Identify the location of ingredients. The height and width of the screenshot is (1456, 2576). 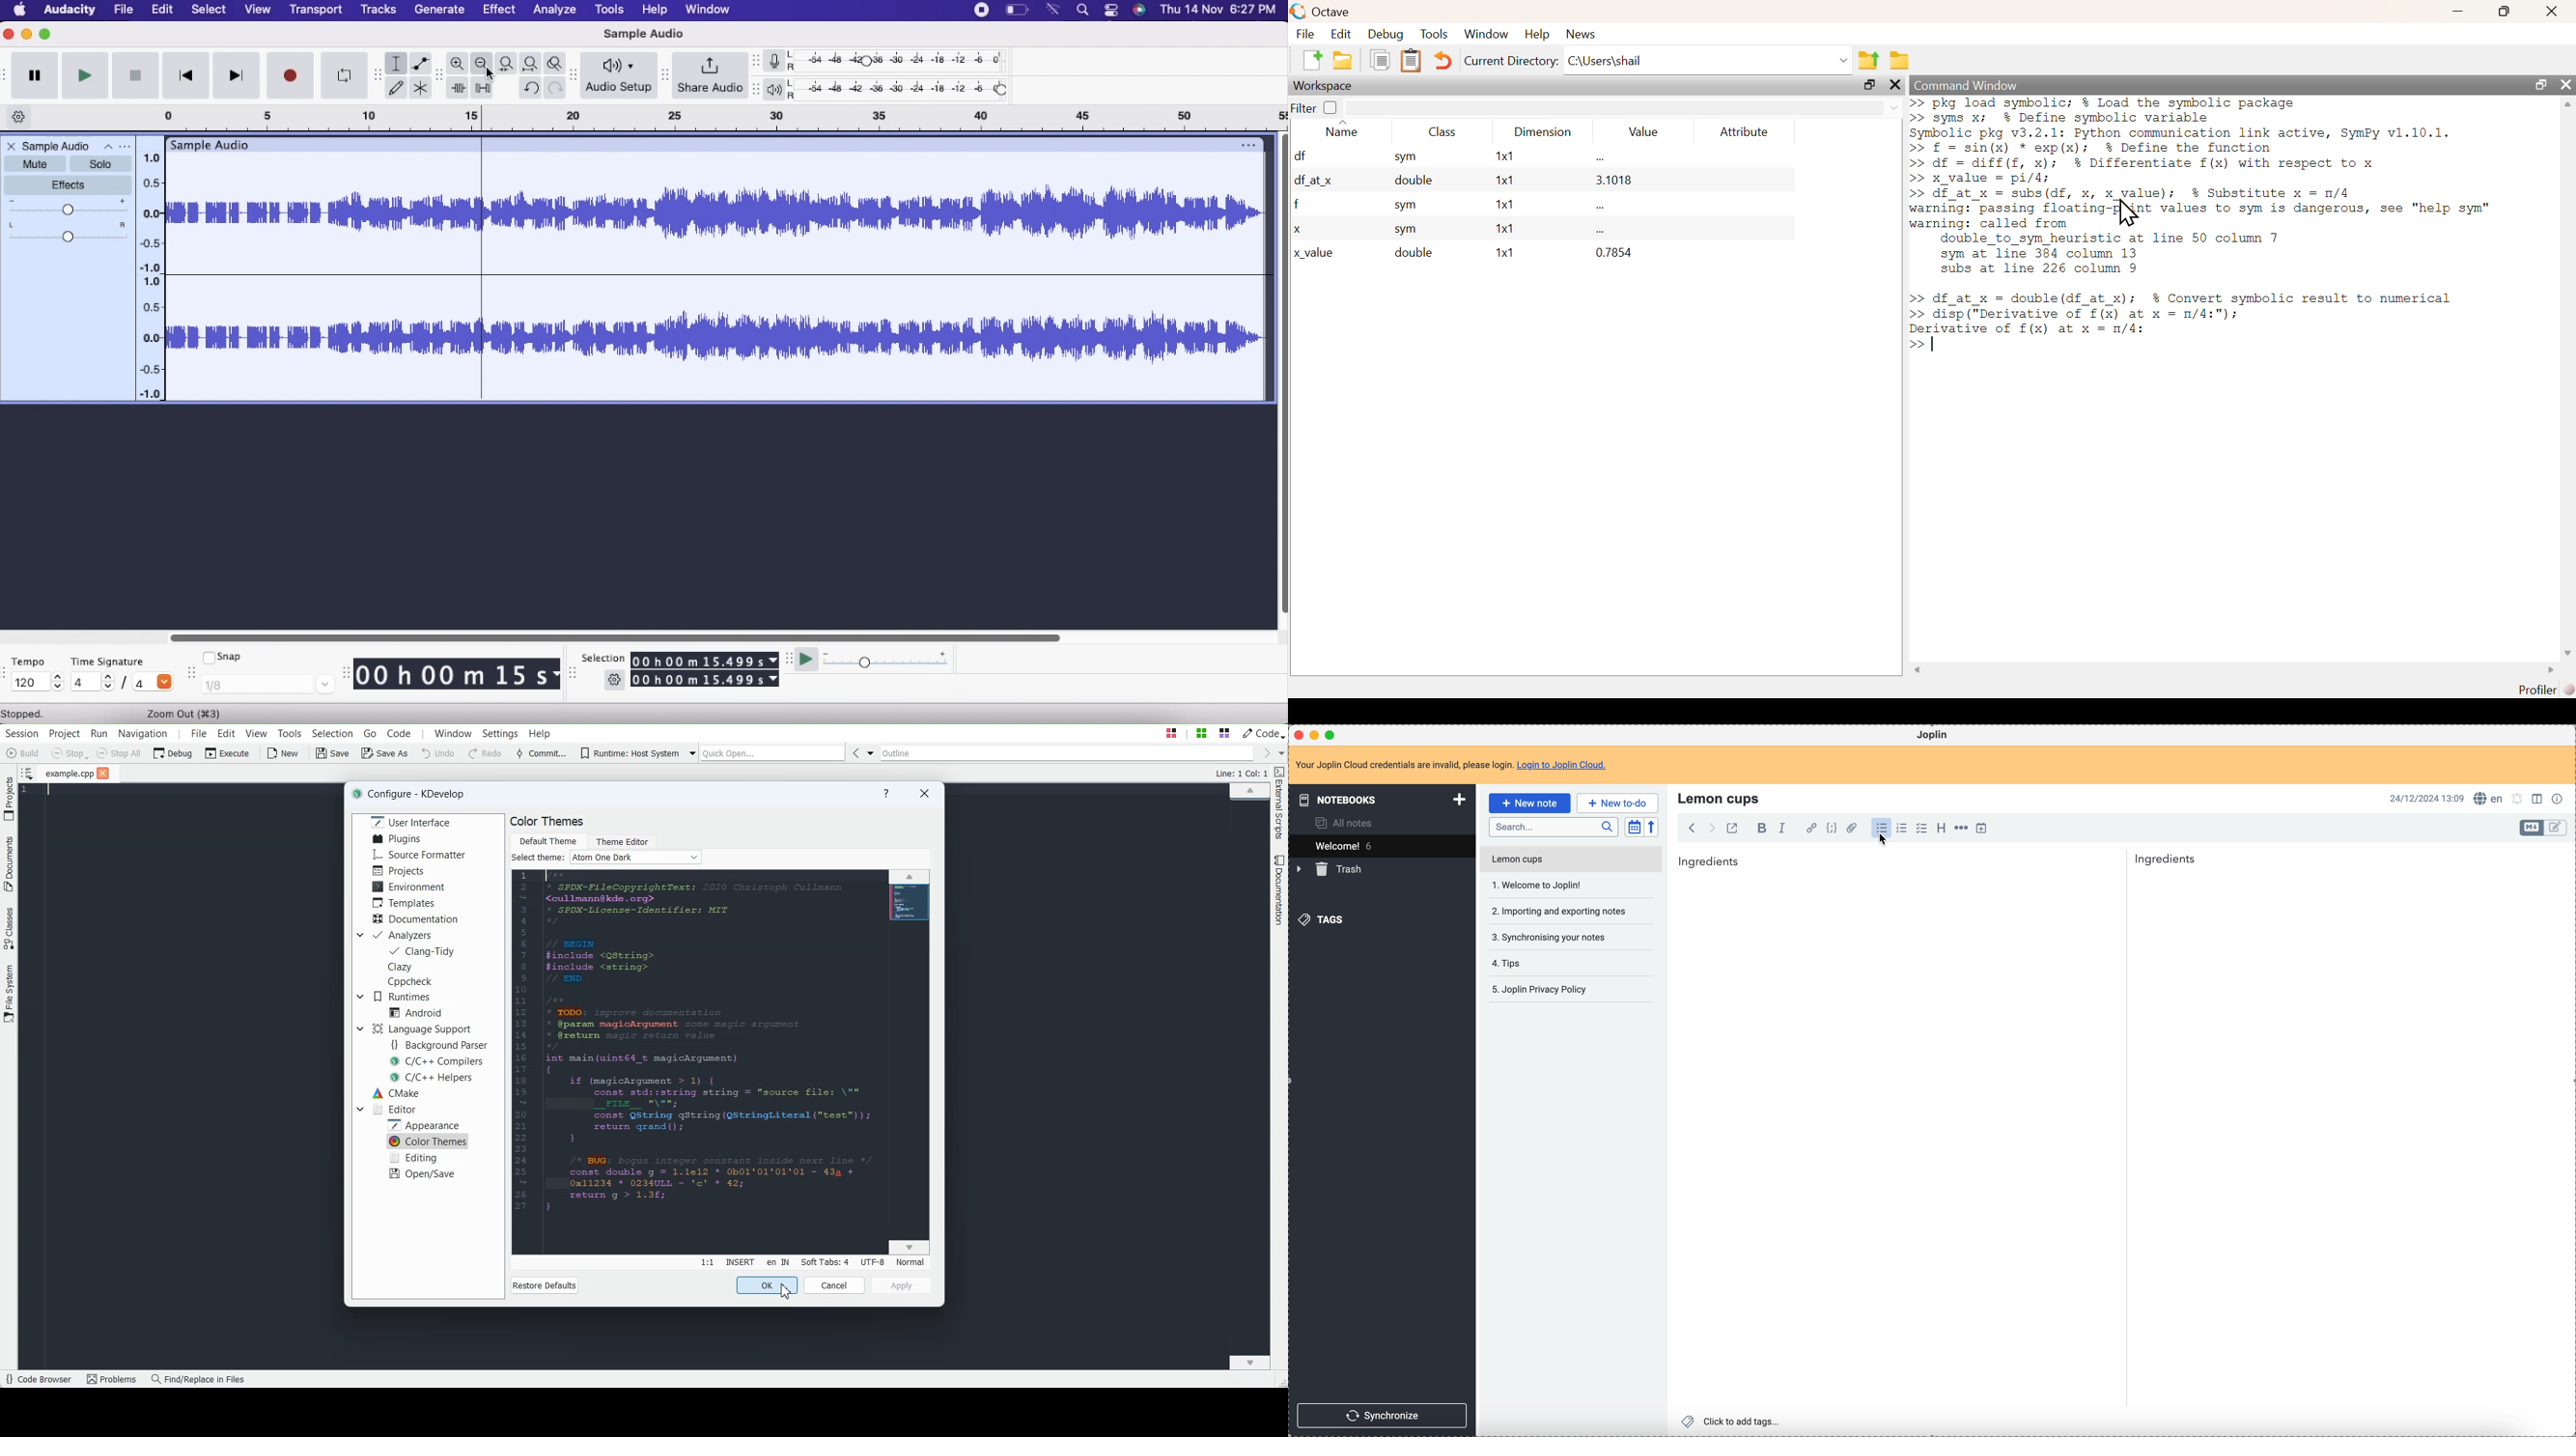
(2170, 860).